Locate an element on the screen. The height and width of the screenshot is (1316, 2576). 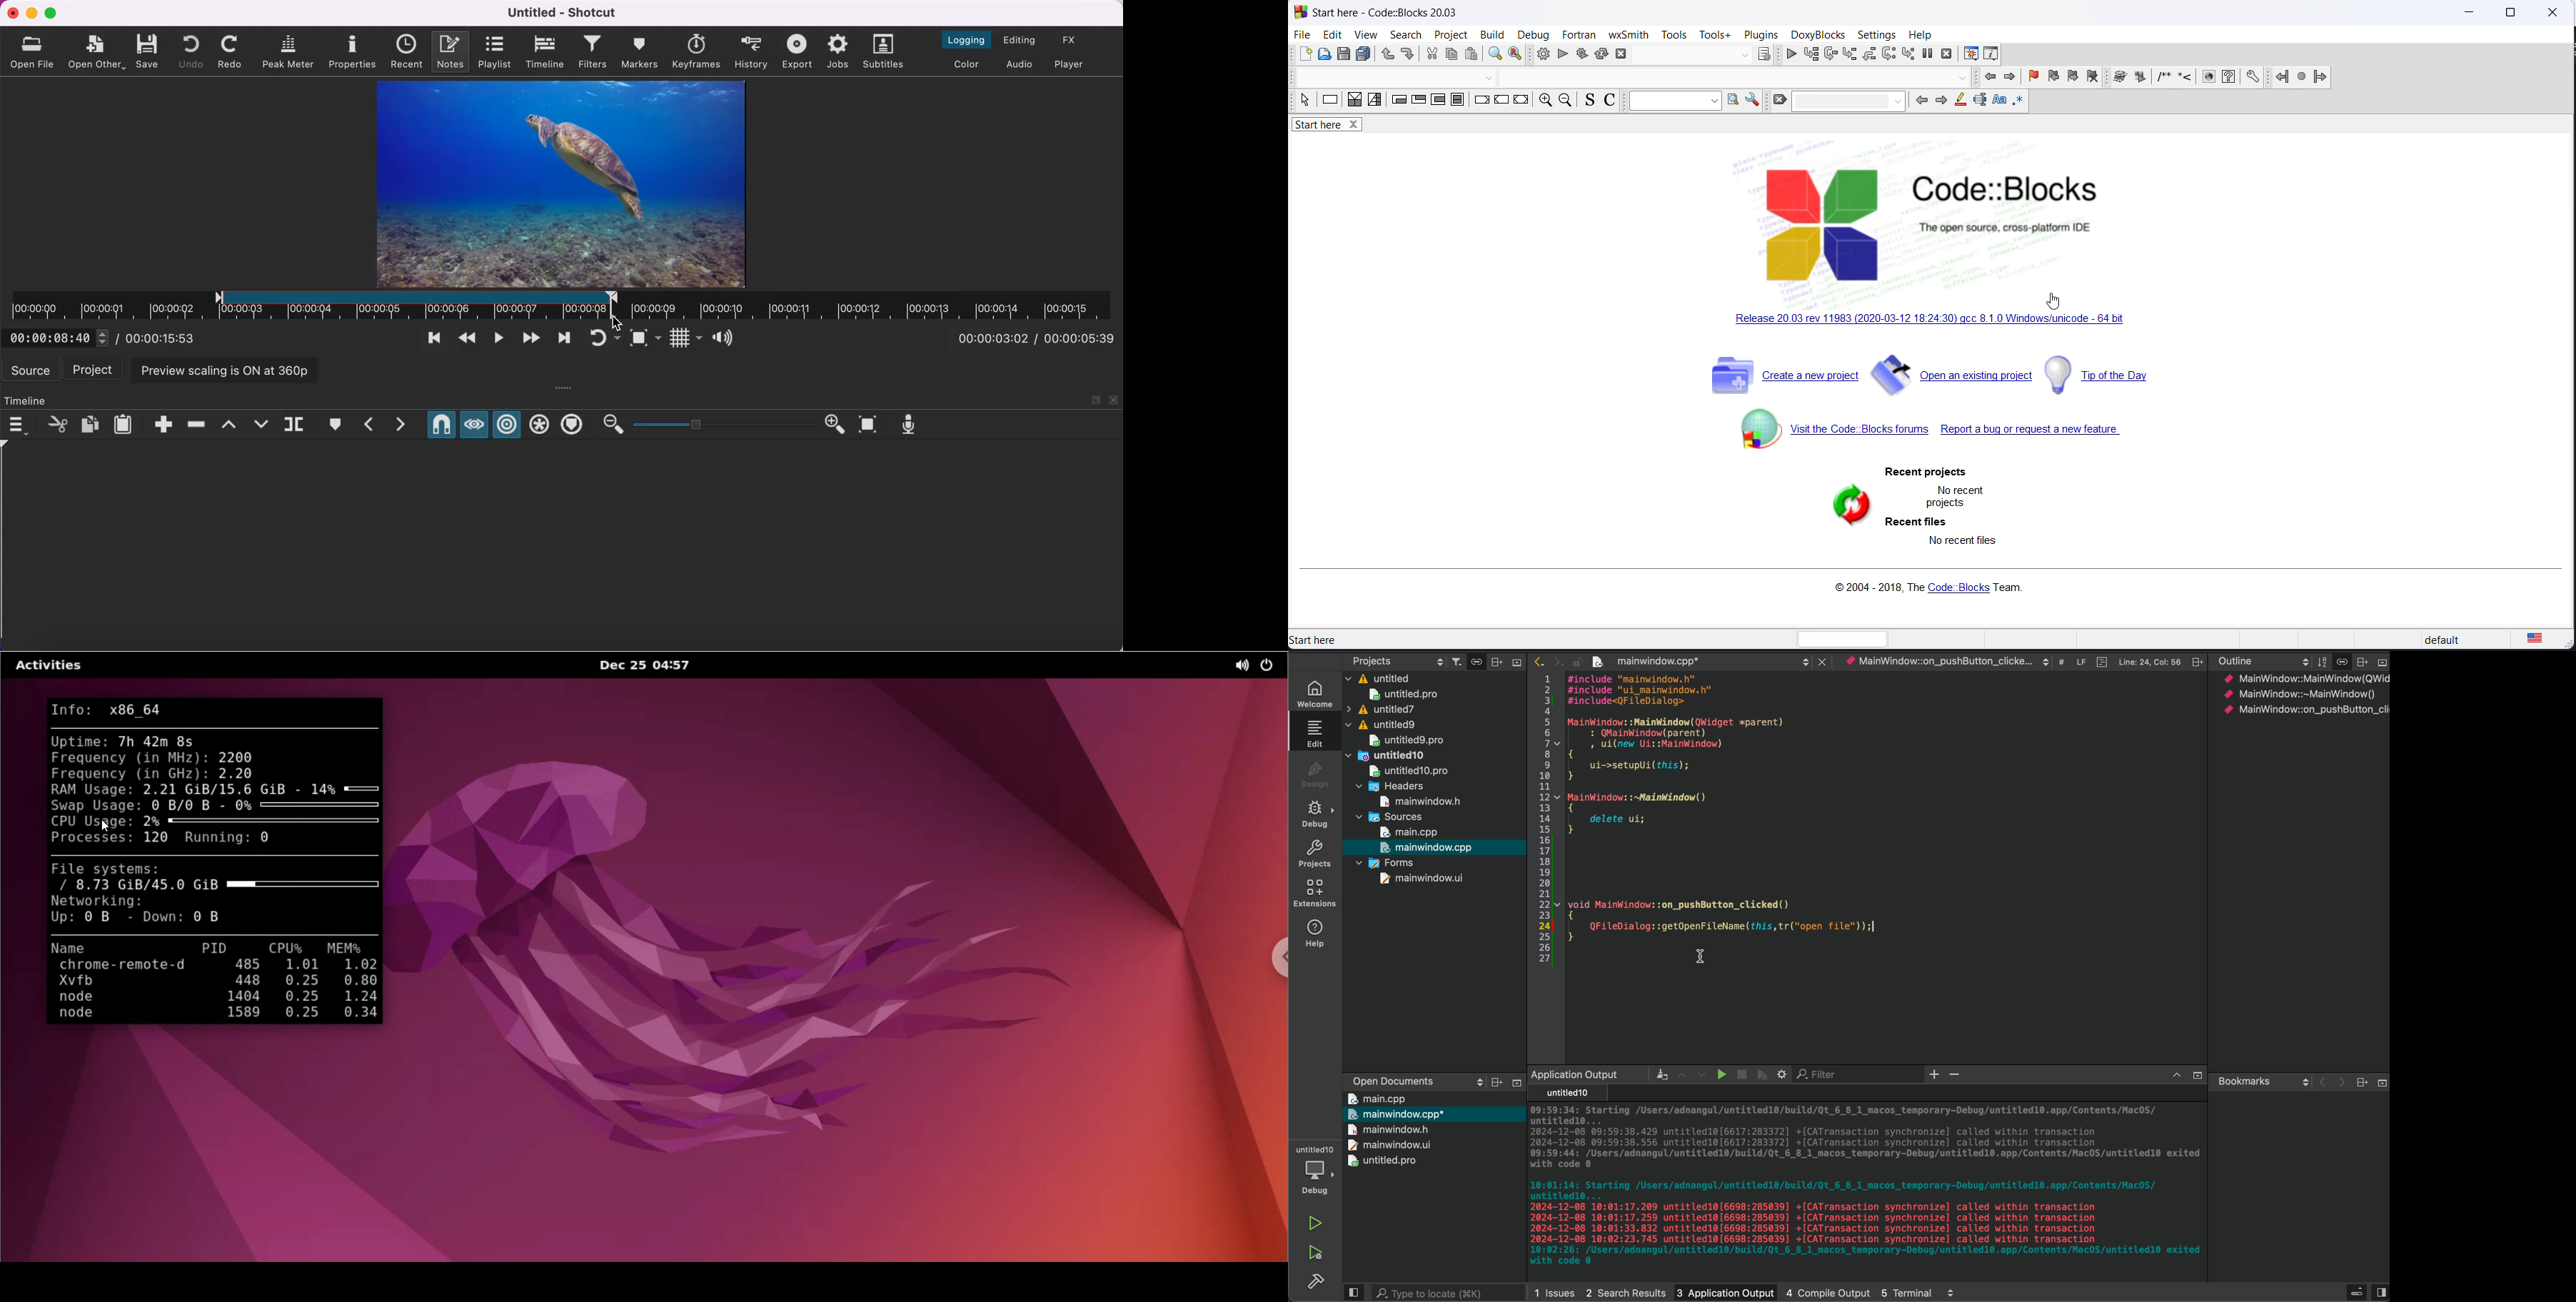
mainwindow.ui is located at coordinates (1422, 878).